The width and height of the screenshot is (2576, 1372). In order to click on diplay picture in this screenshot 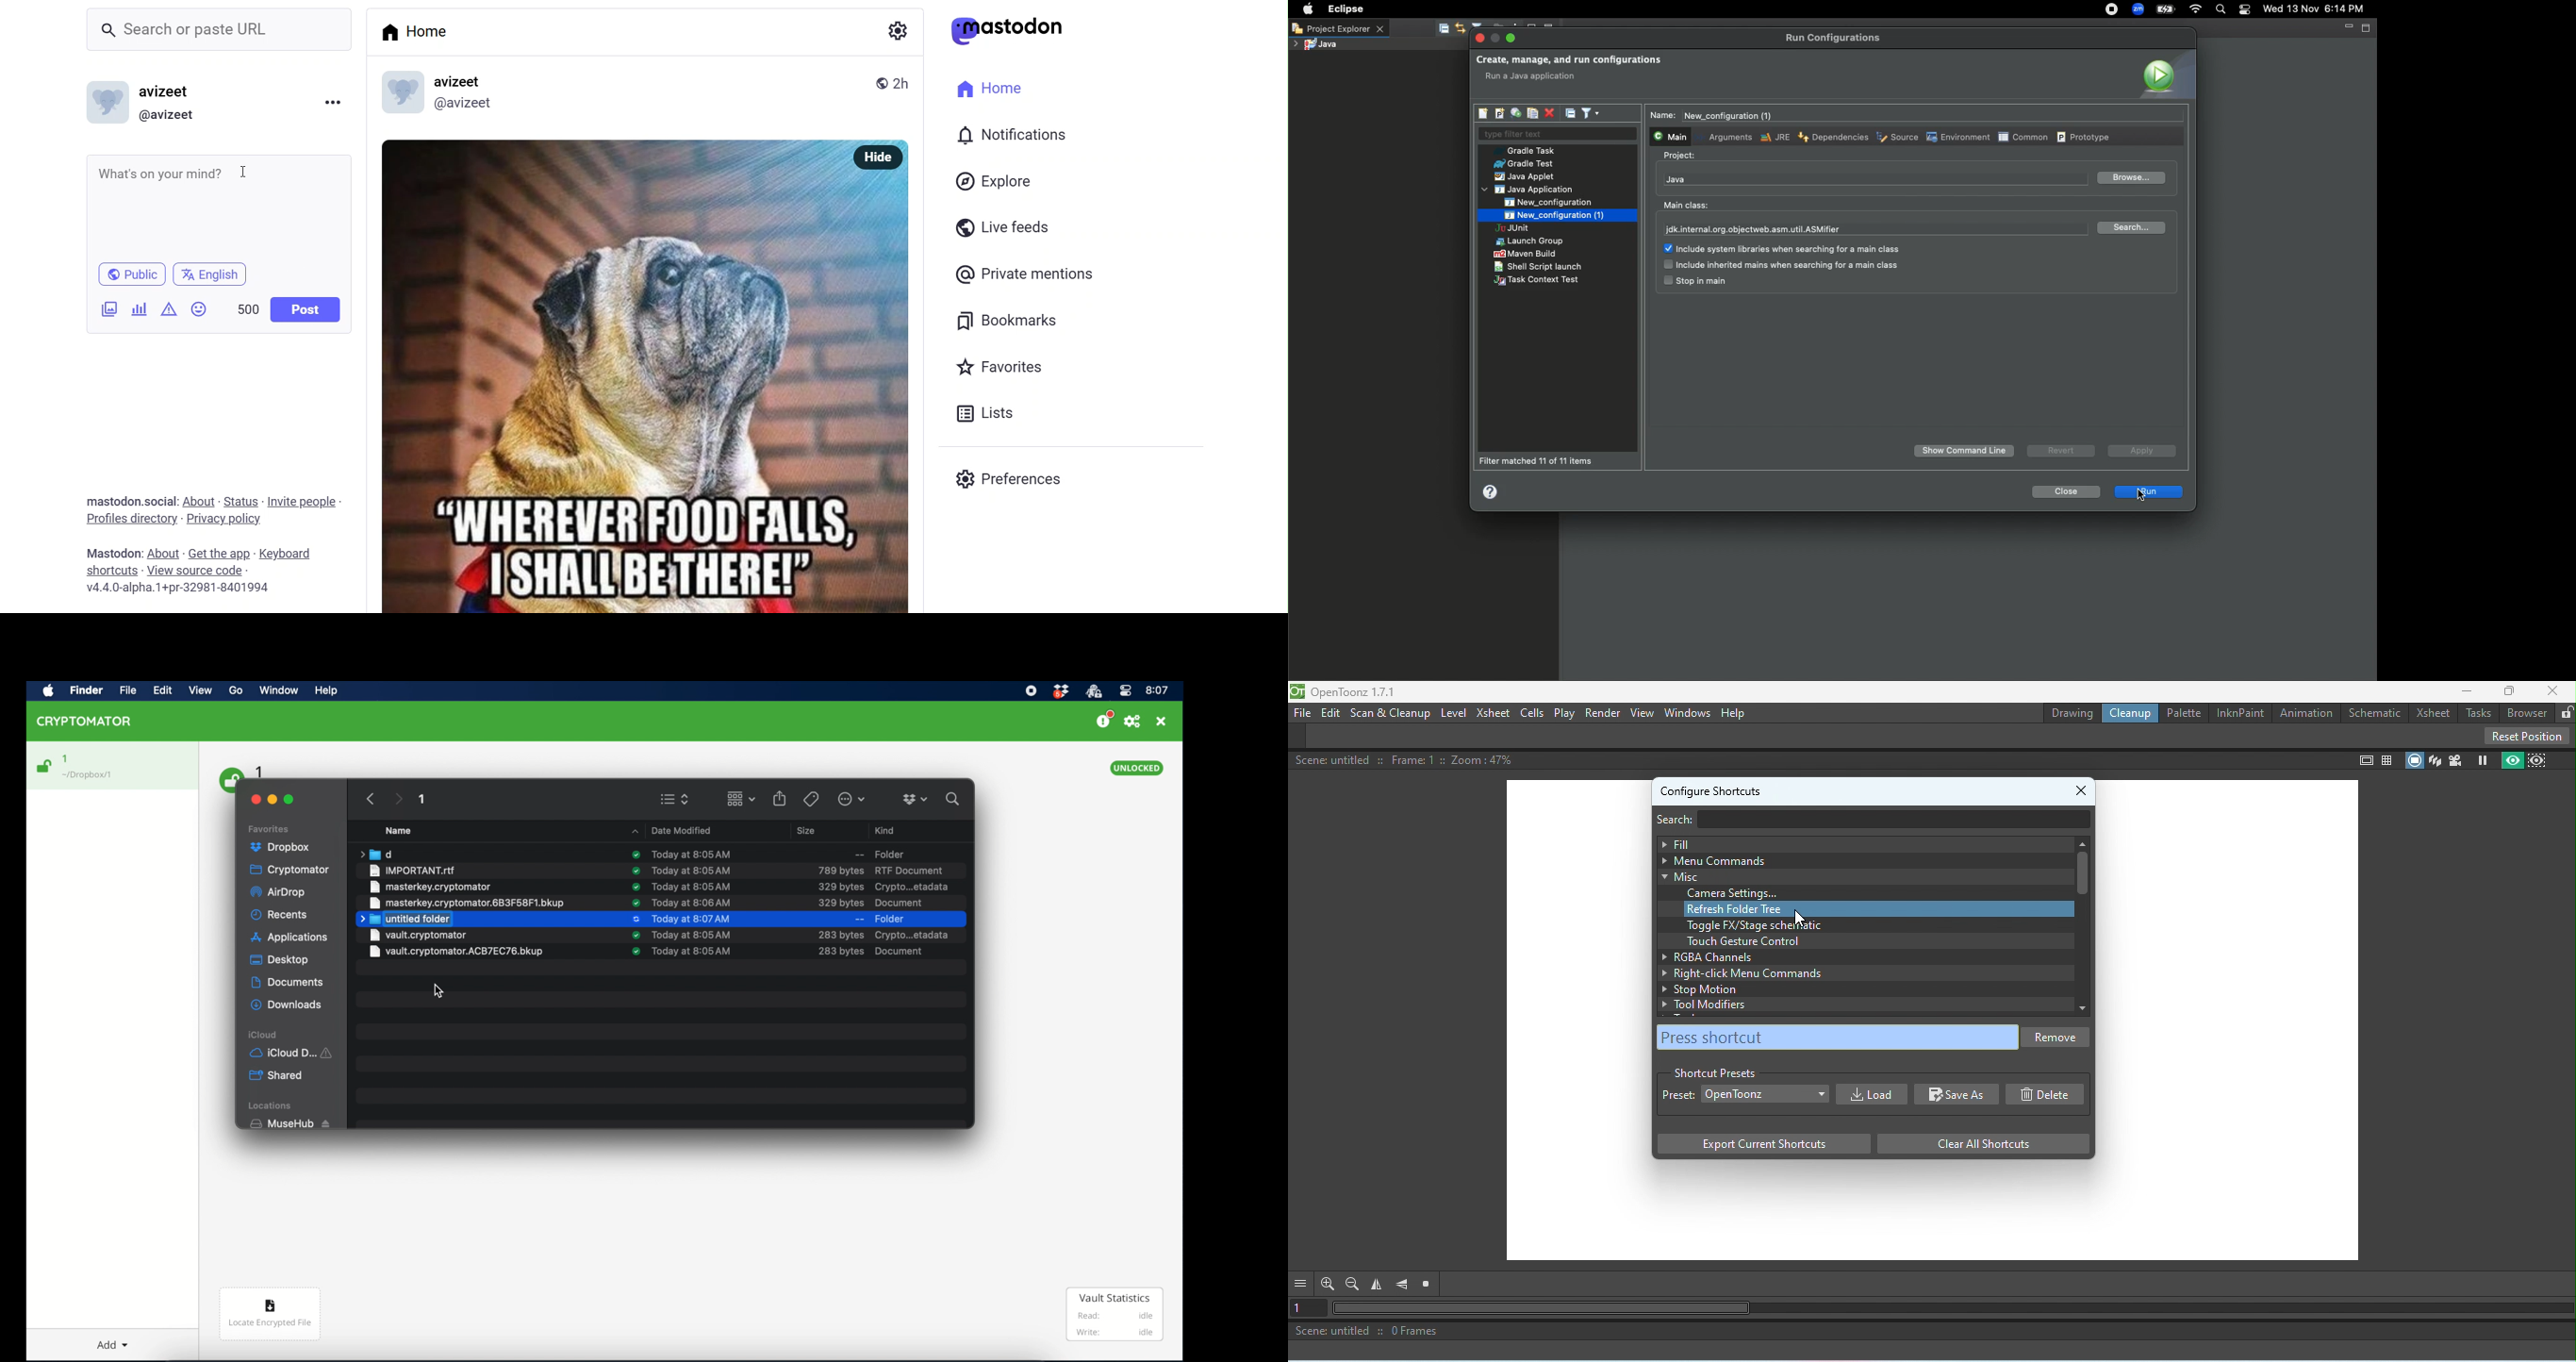, I will do `click(401, 93)`.